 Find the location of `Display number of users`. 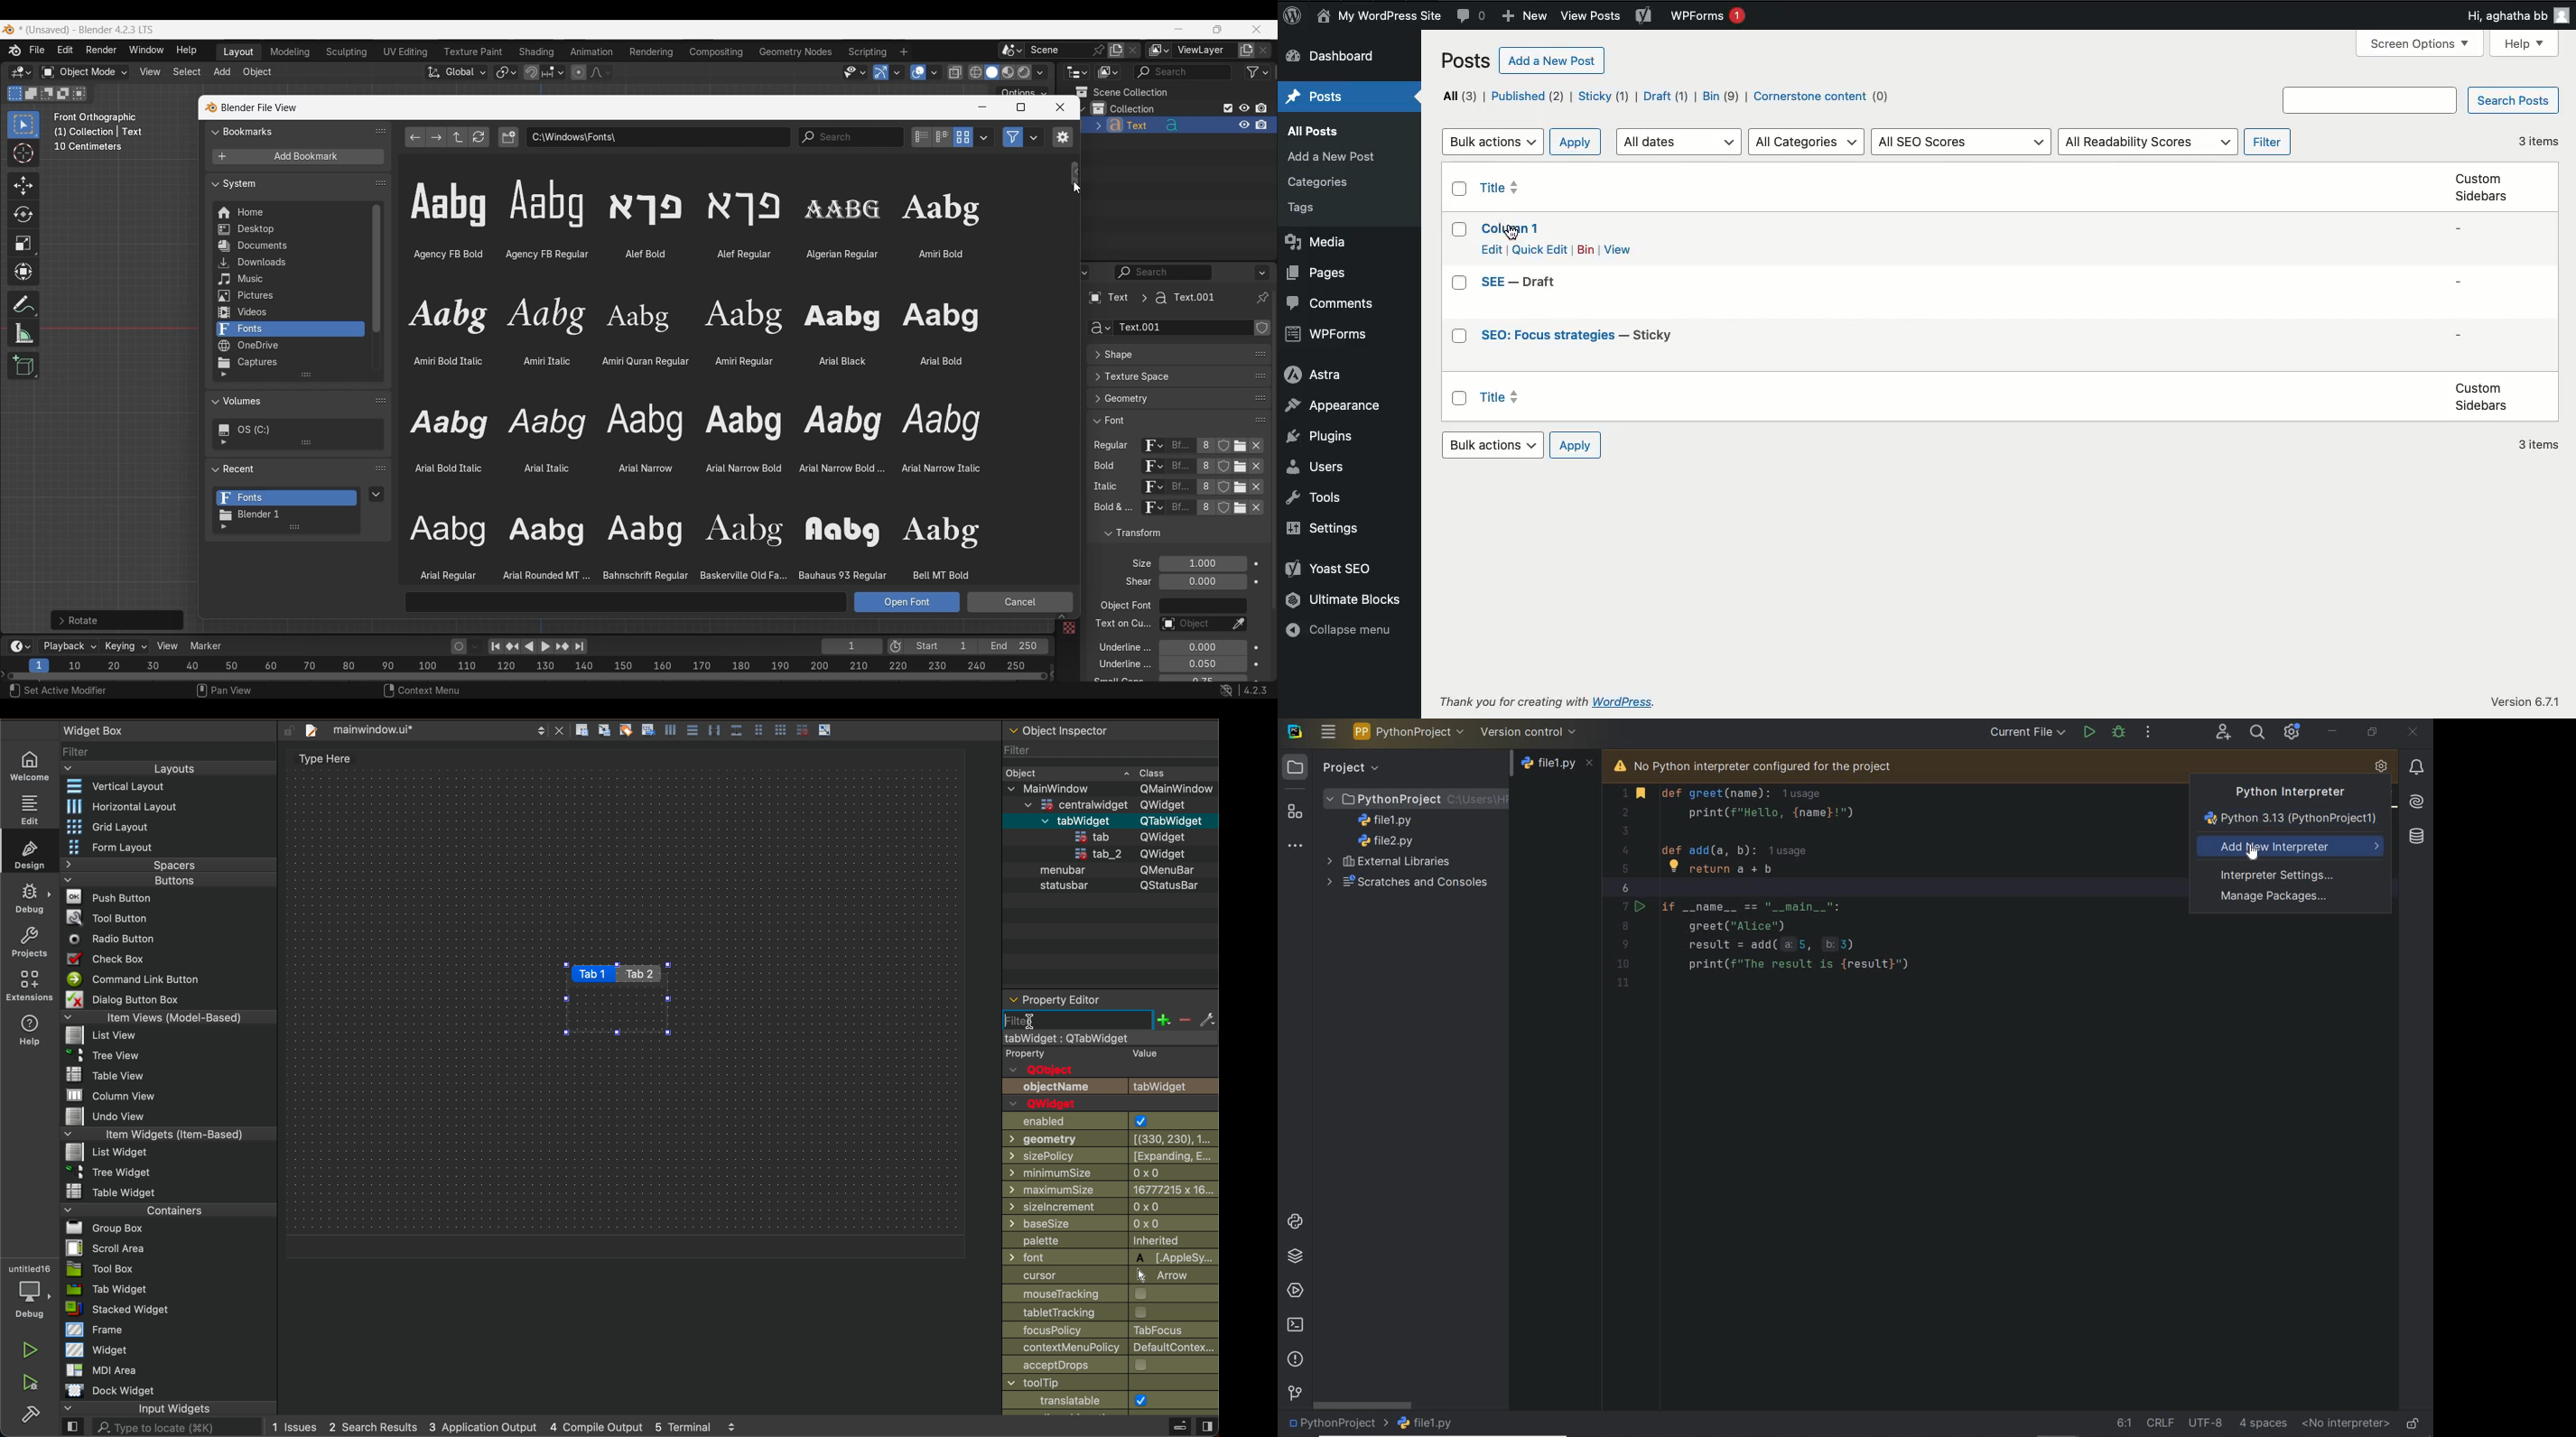

Display number of users is located at coordinates (1205, 511).